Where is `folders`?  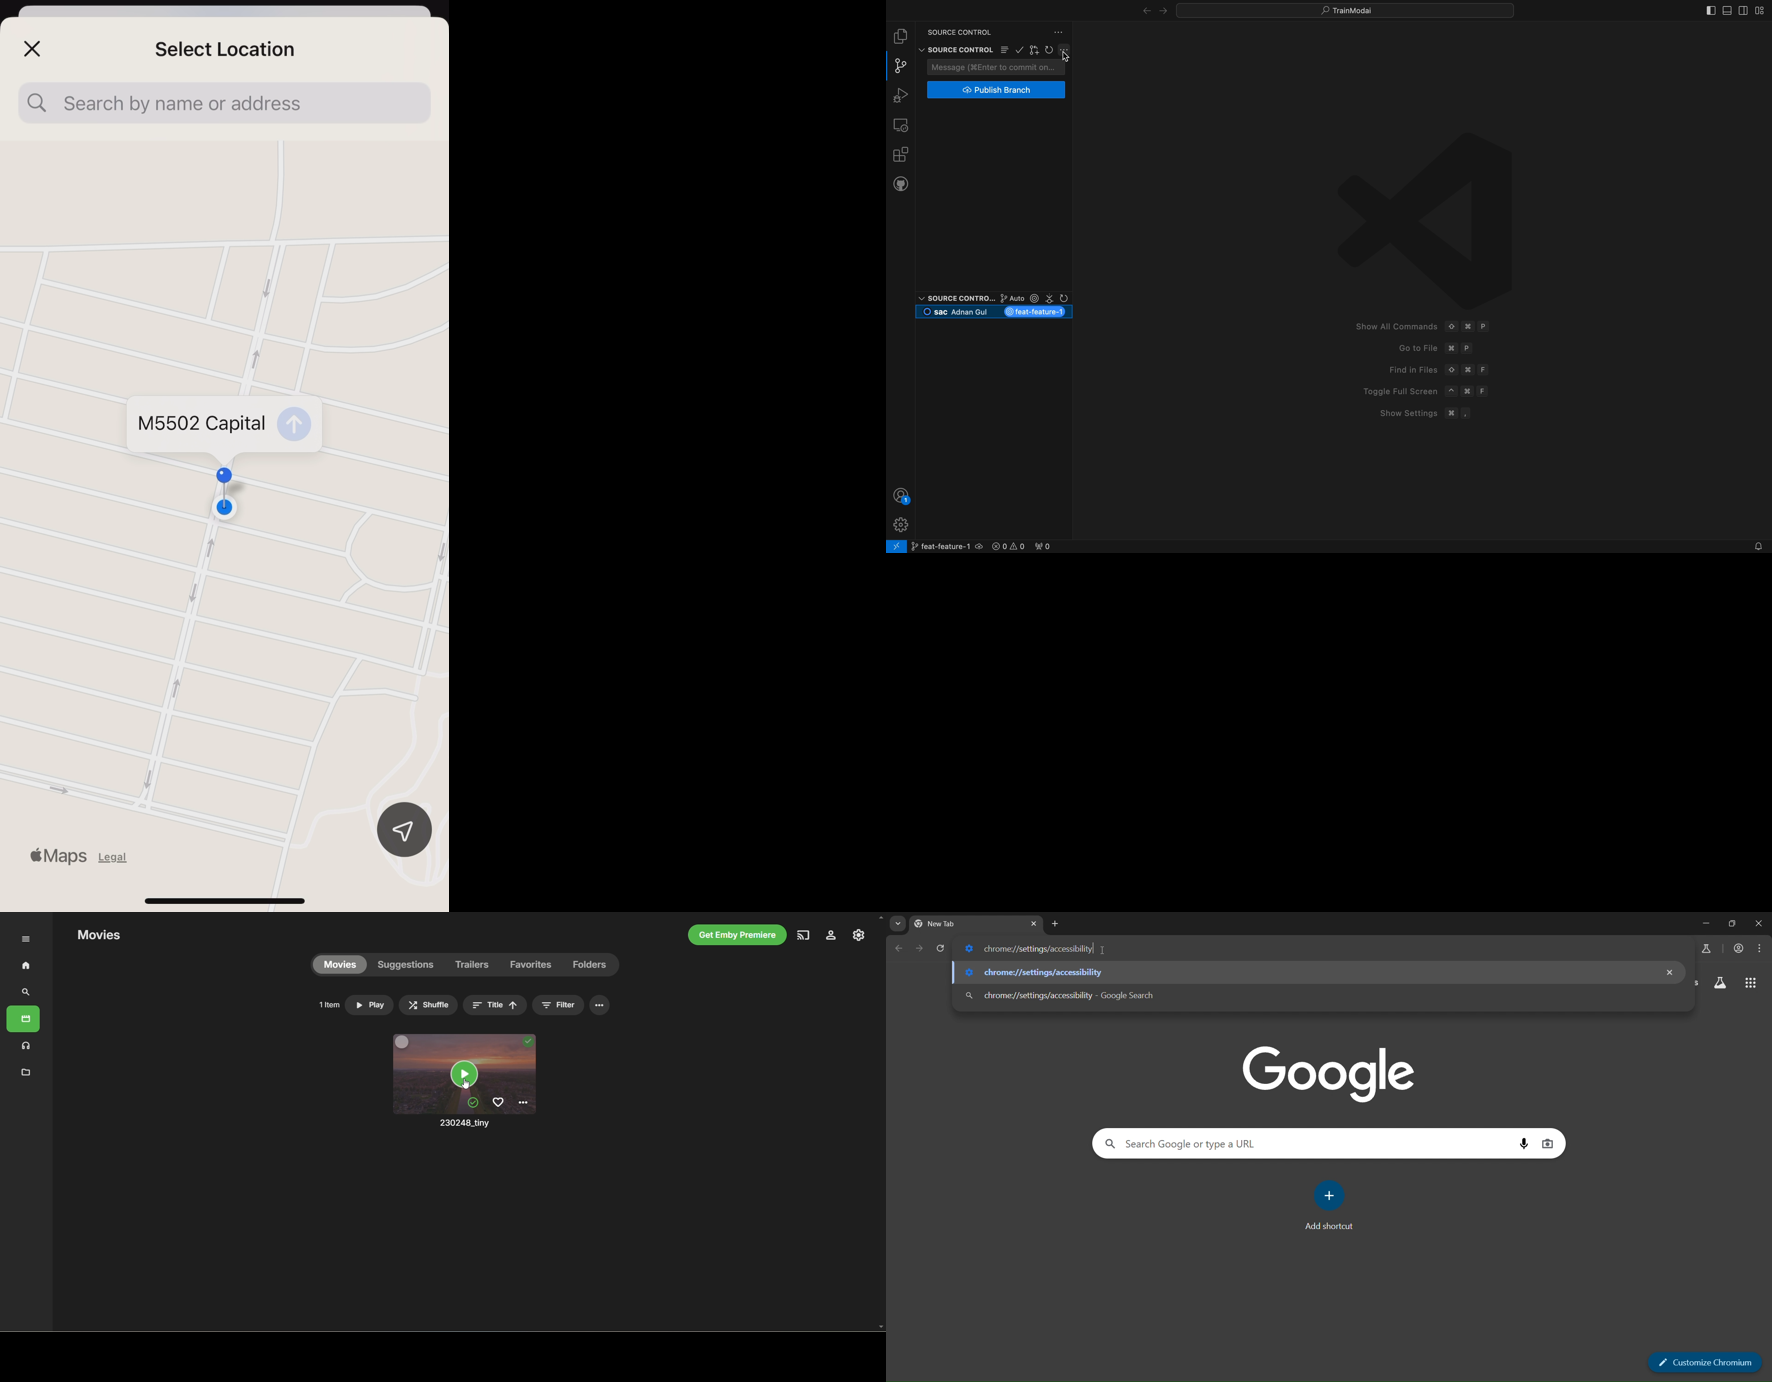 folders is located at coordinates (589, 965).